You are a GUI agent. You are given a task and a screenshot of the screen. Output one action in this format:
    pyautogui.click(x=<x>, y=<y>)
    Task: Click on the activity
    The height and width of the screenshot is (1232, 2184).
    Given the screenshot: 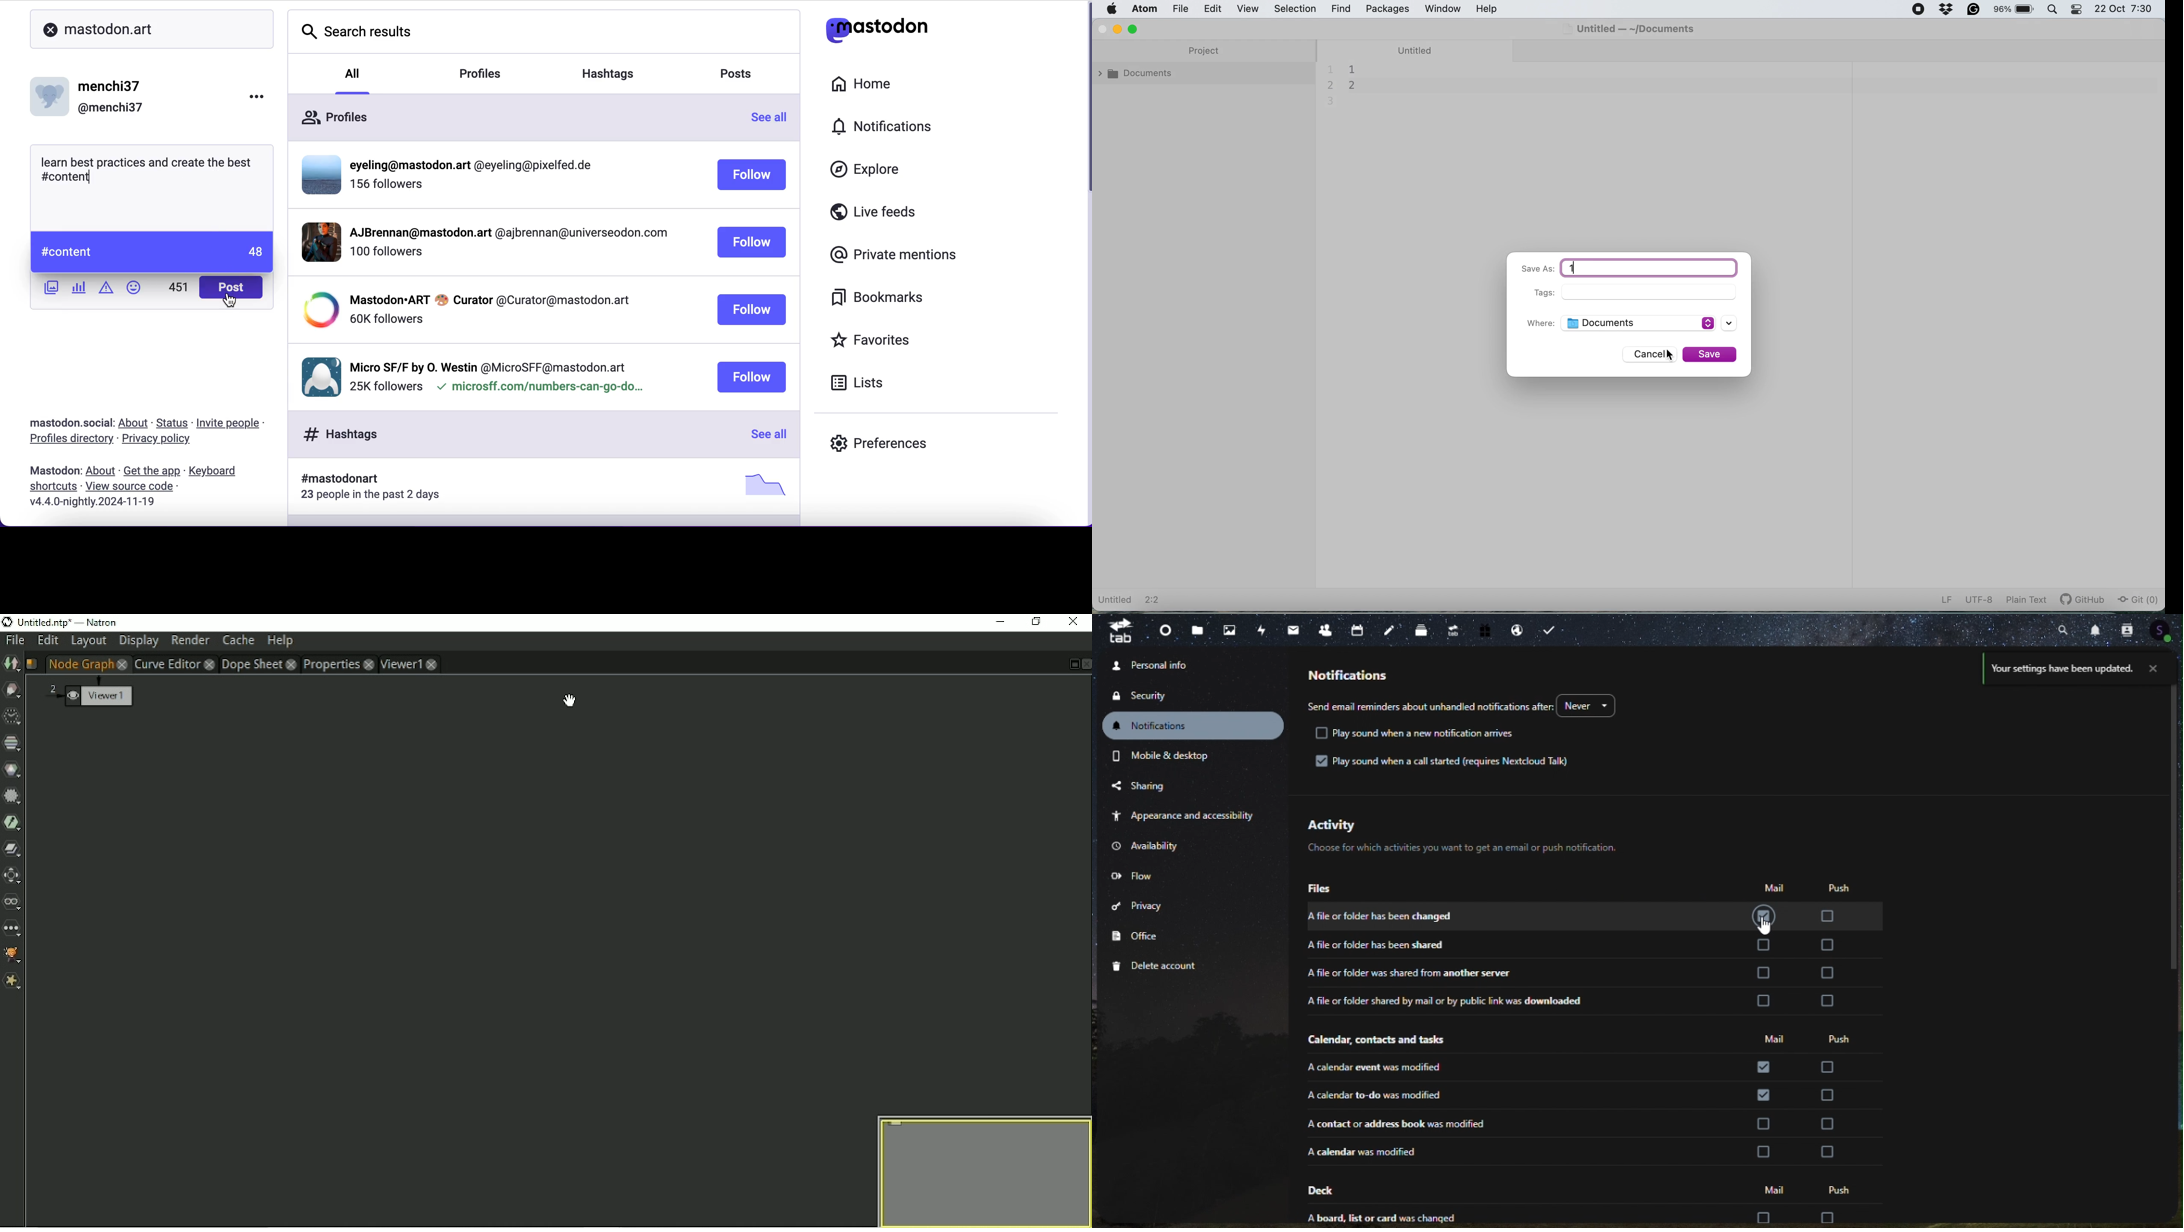 What is the action you would take?
    pyautogui.click(x=1337, y=823)
    